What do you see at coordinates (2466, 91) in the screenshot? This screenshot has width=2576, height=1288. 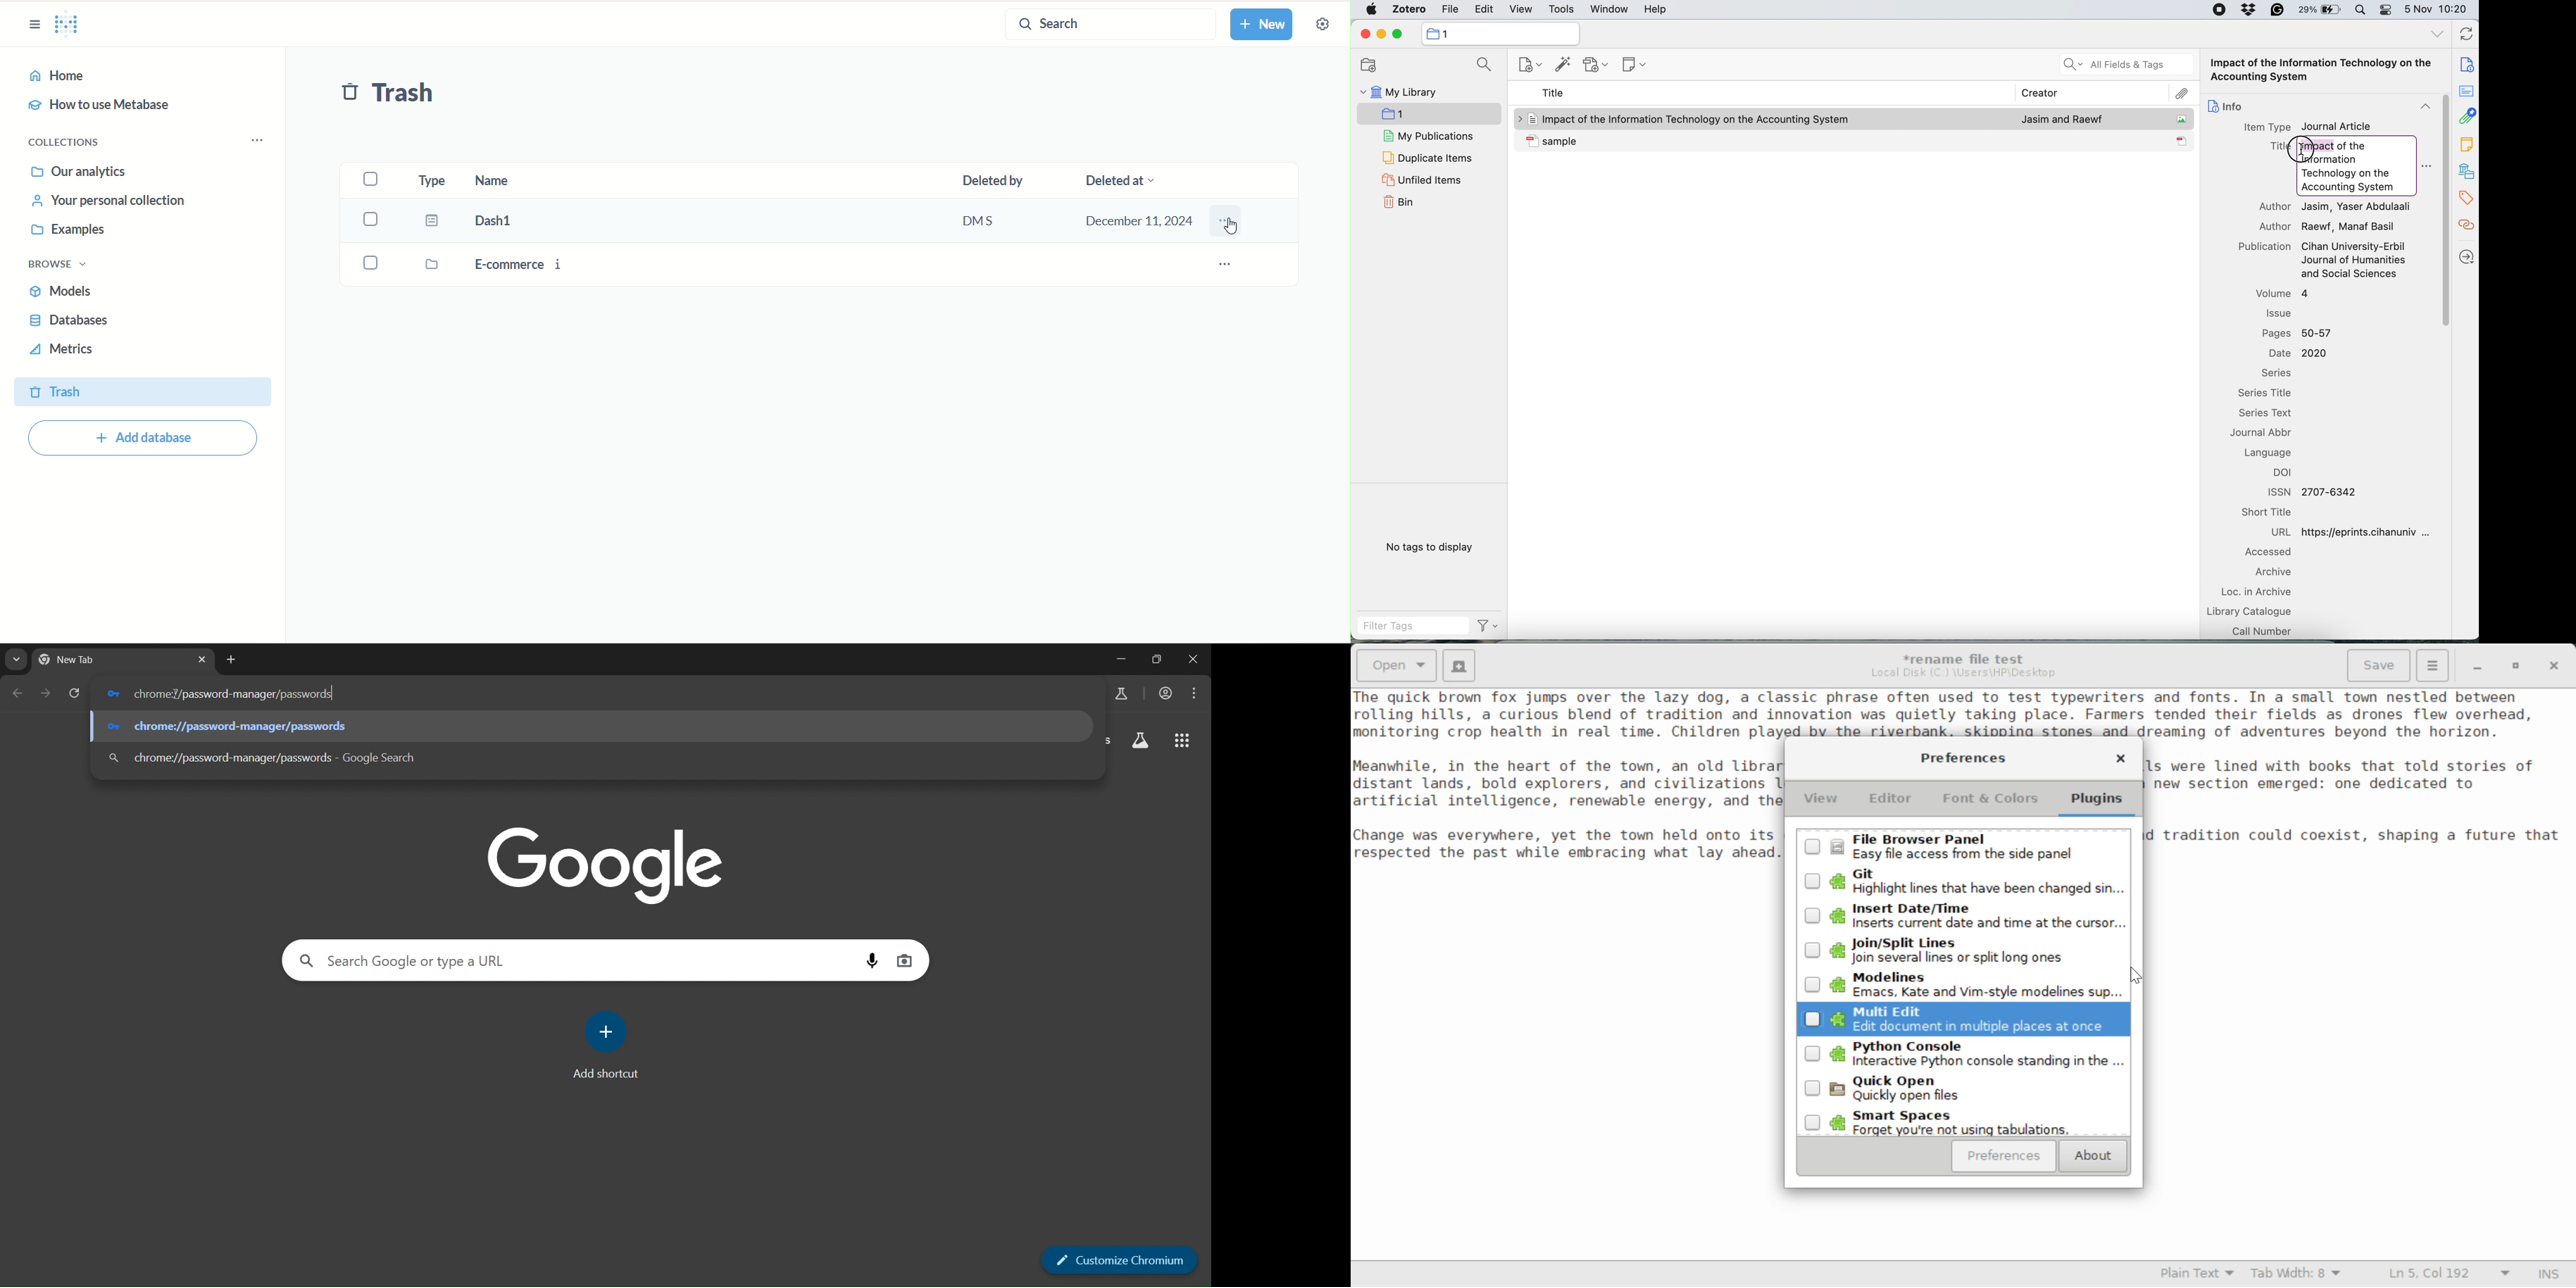 I see `abstract` at bounding box center [2466, 91].